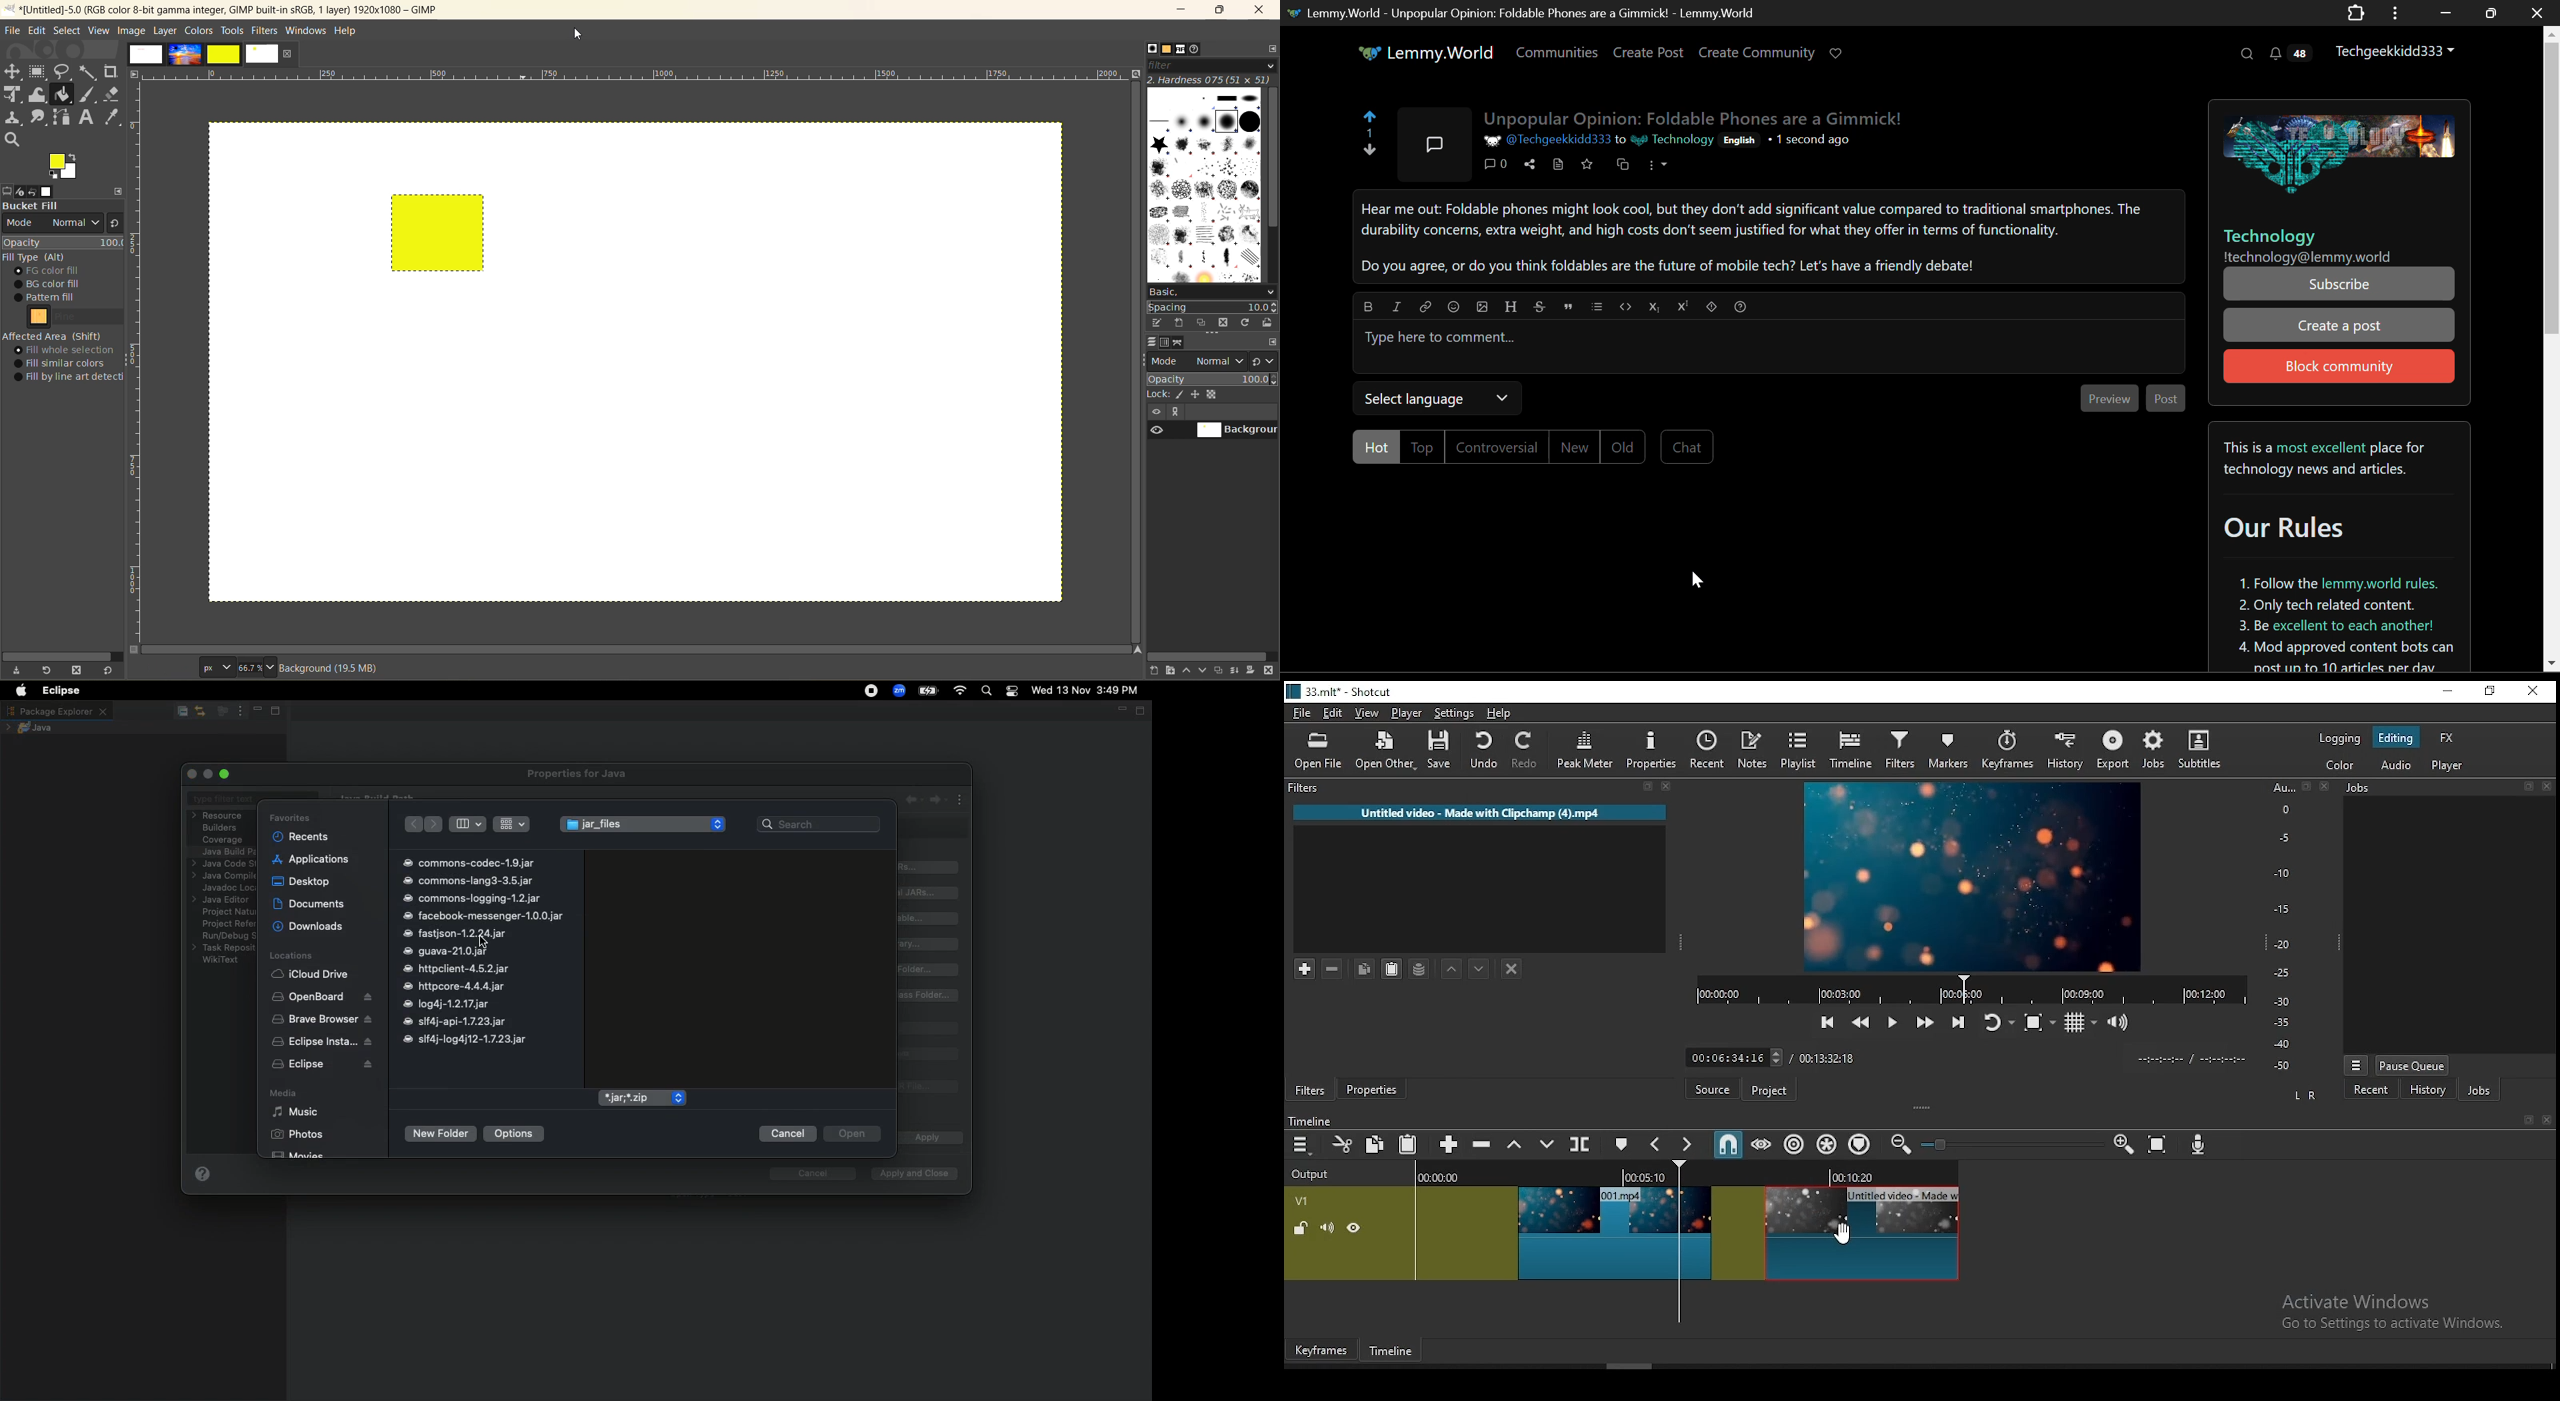 The height and width of the screenshot is (1428, 2576). What do you see at coordinates (1390, 968) in the screenshot?
I see `paste filter` at bounding box center [1390, 968].